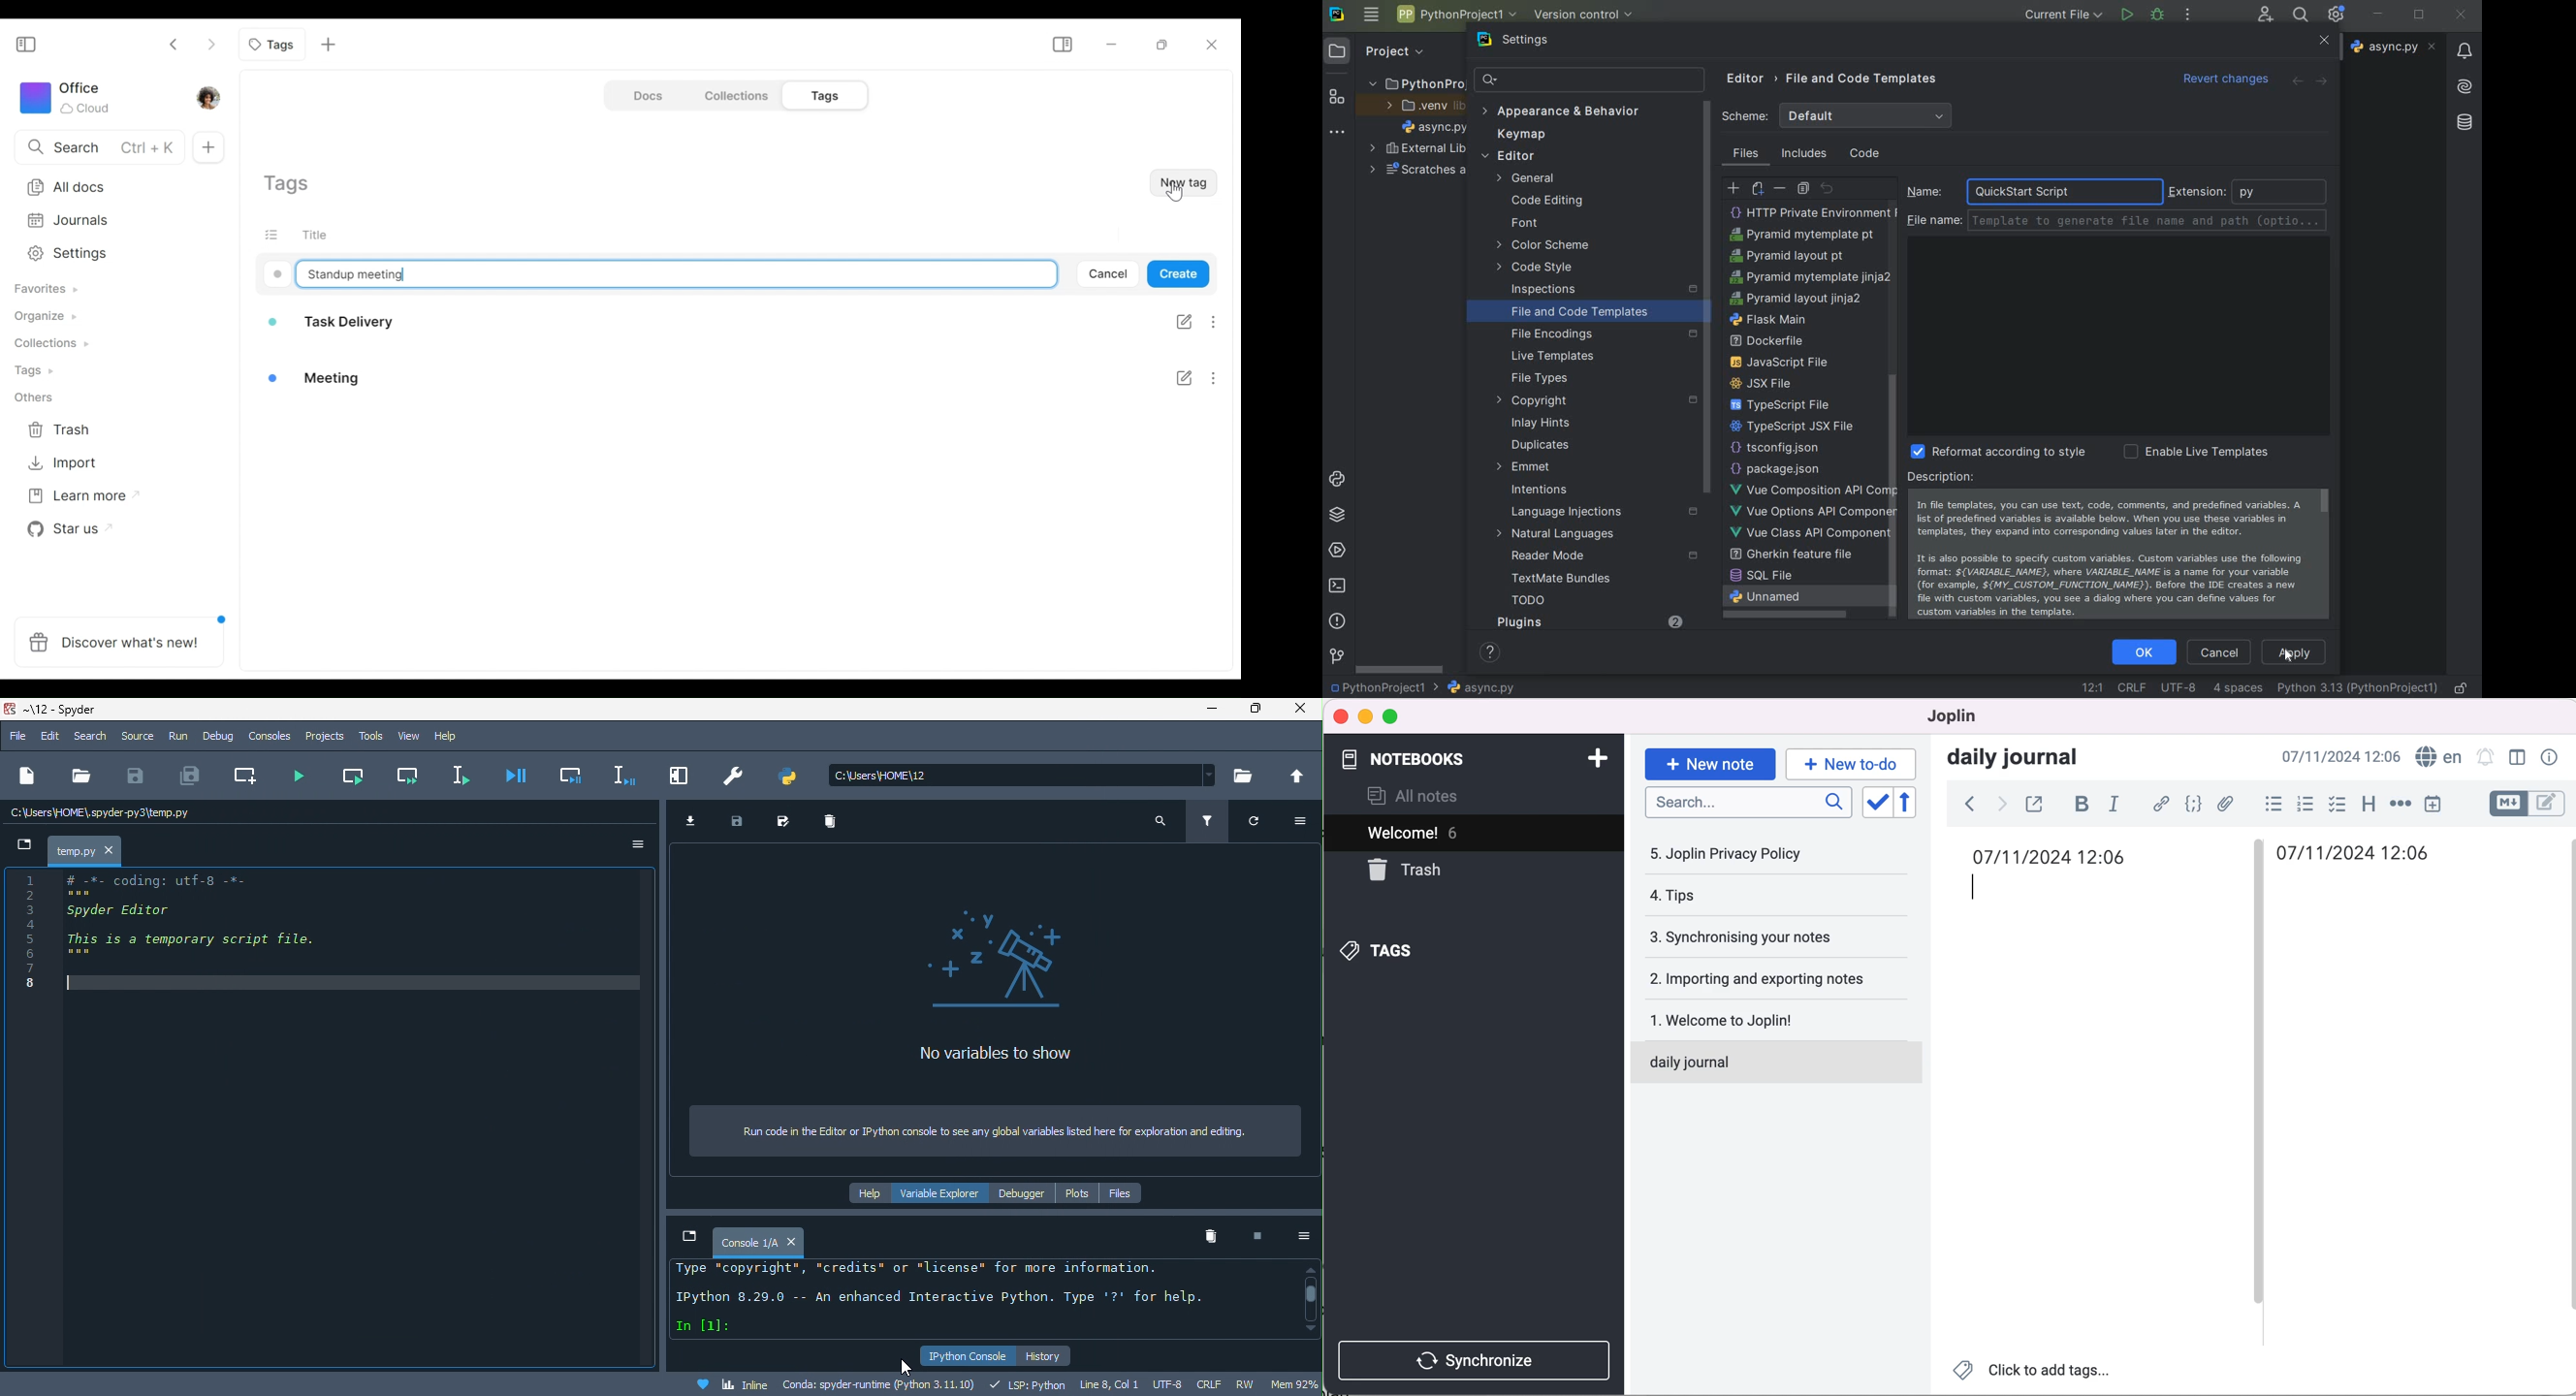  What do you see at coordinates (1446, 835) in the screenshot?
I see `Welcome! 6` at bounding box center [1446, 835].